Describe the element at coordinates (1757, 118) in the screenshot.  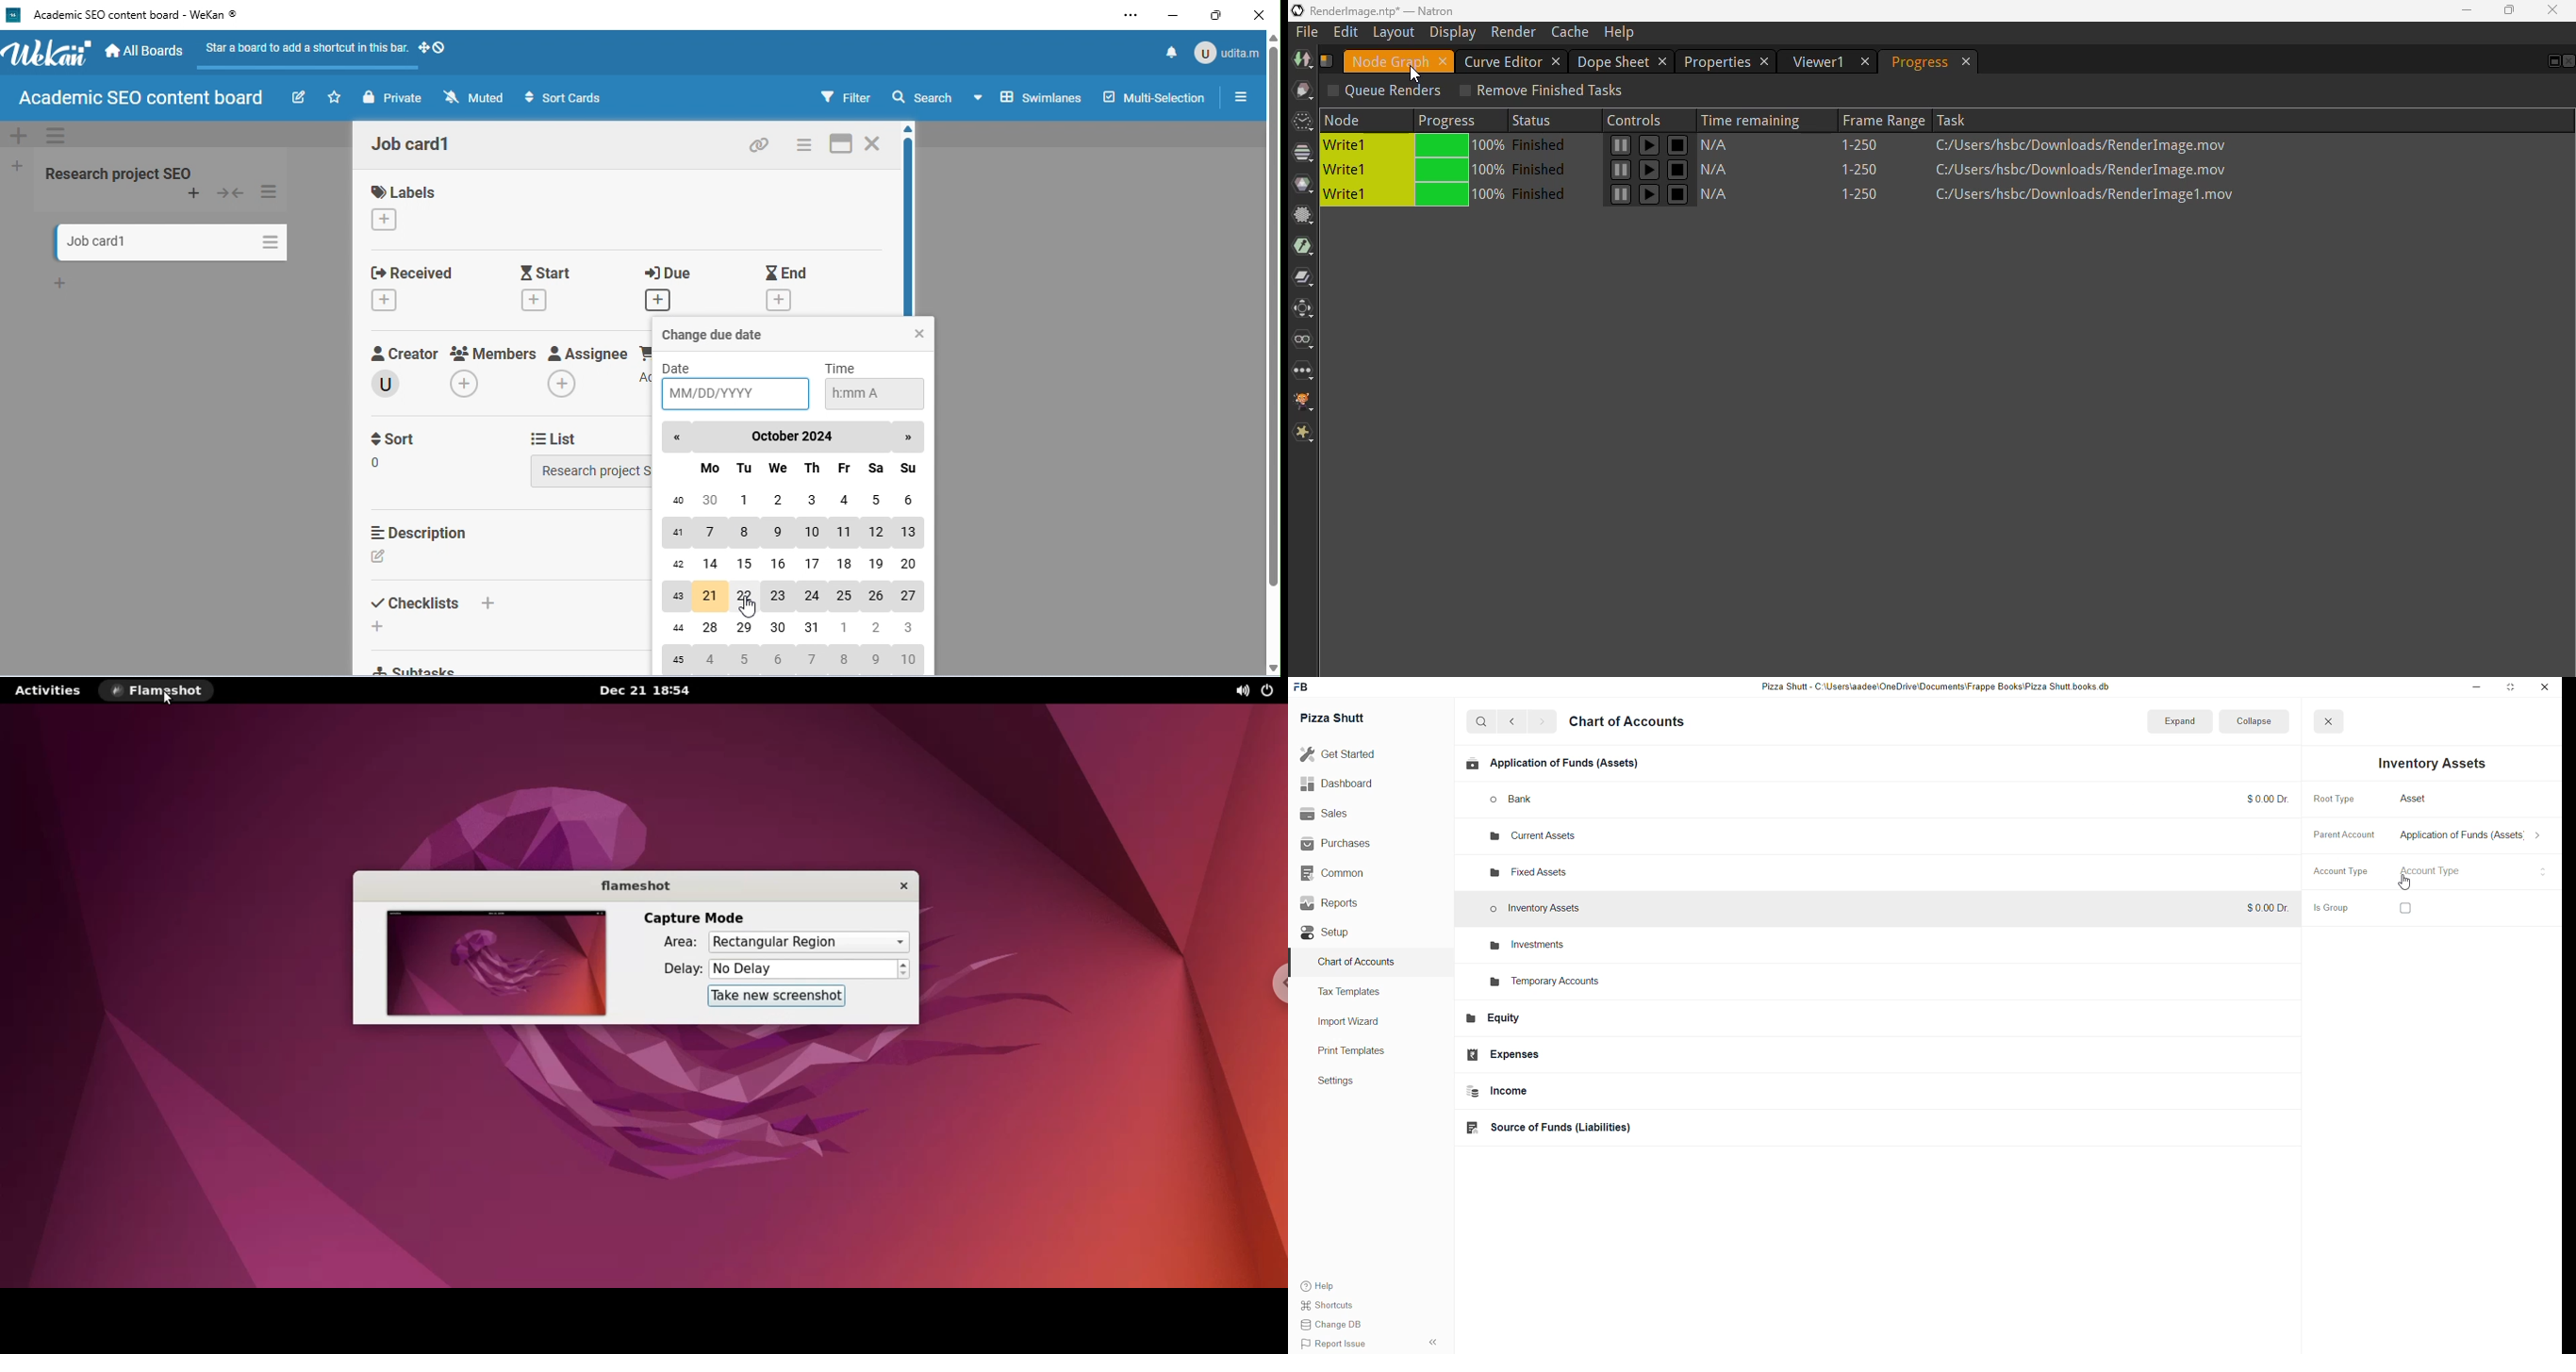
I see `time remaining` at that location.